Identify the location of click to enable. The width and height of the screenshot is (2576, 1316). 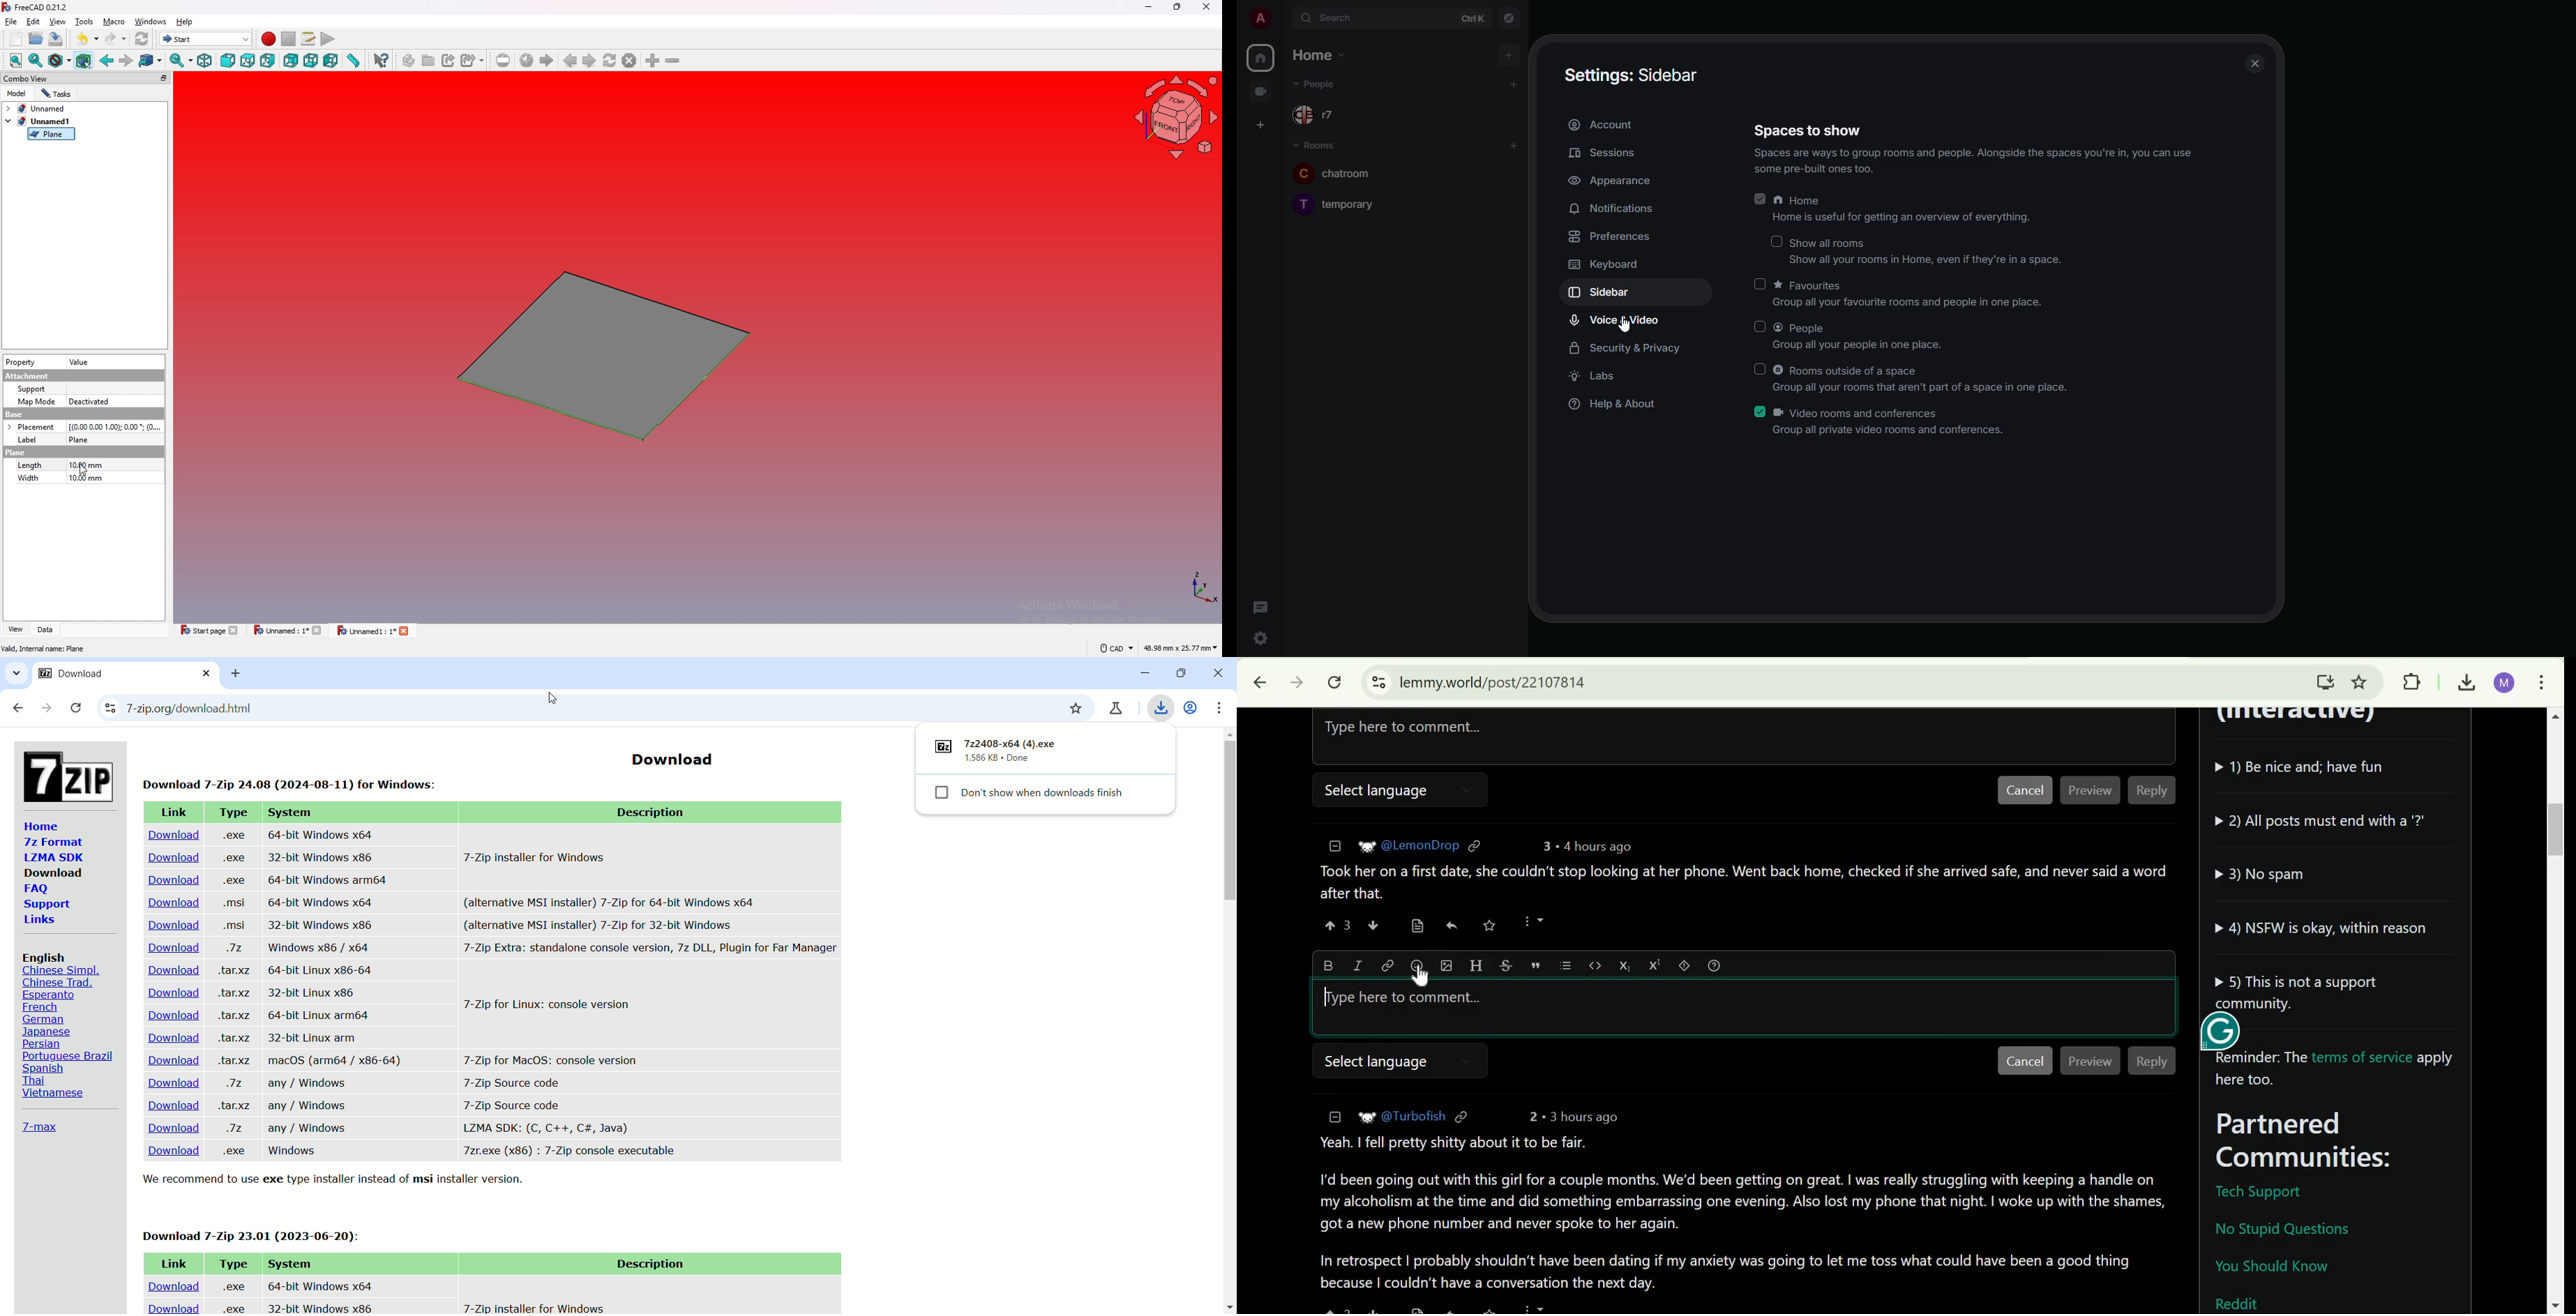
(1758, 326).